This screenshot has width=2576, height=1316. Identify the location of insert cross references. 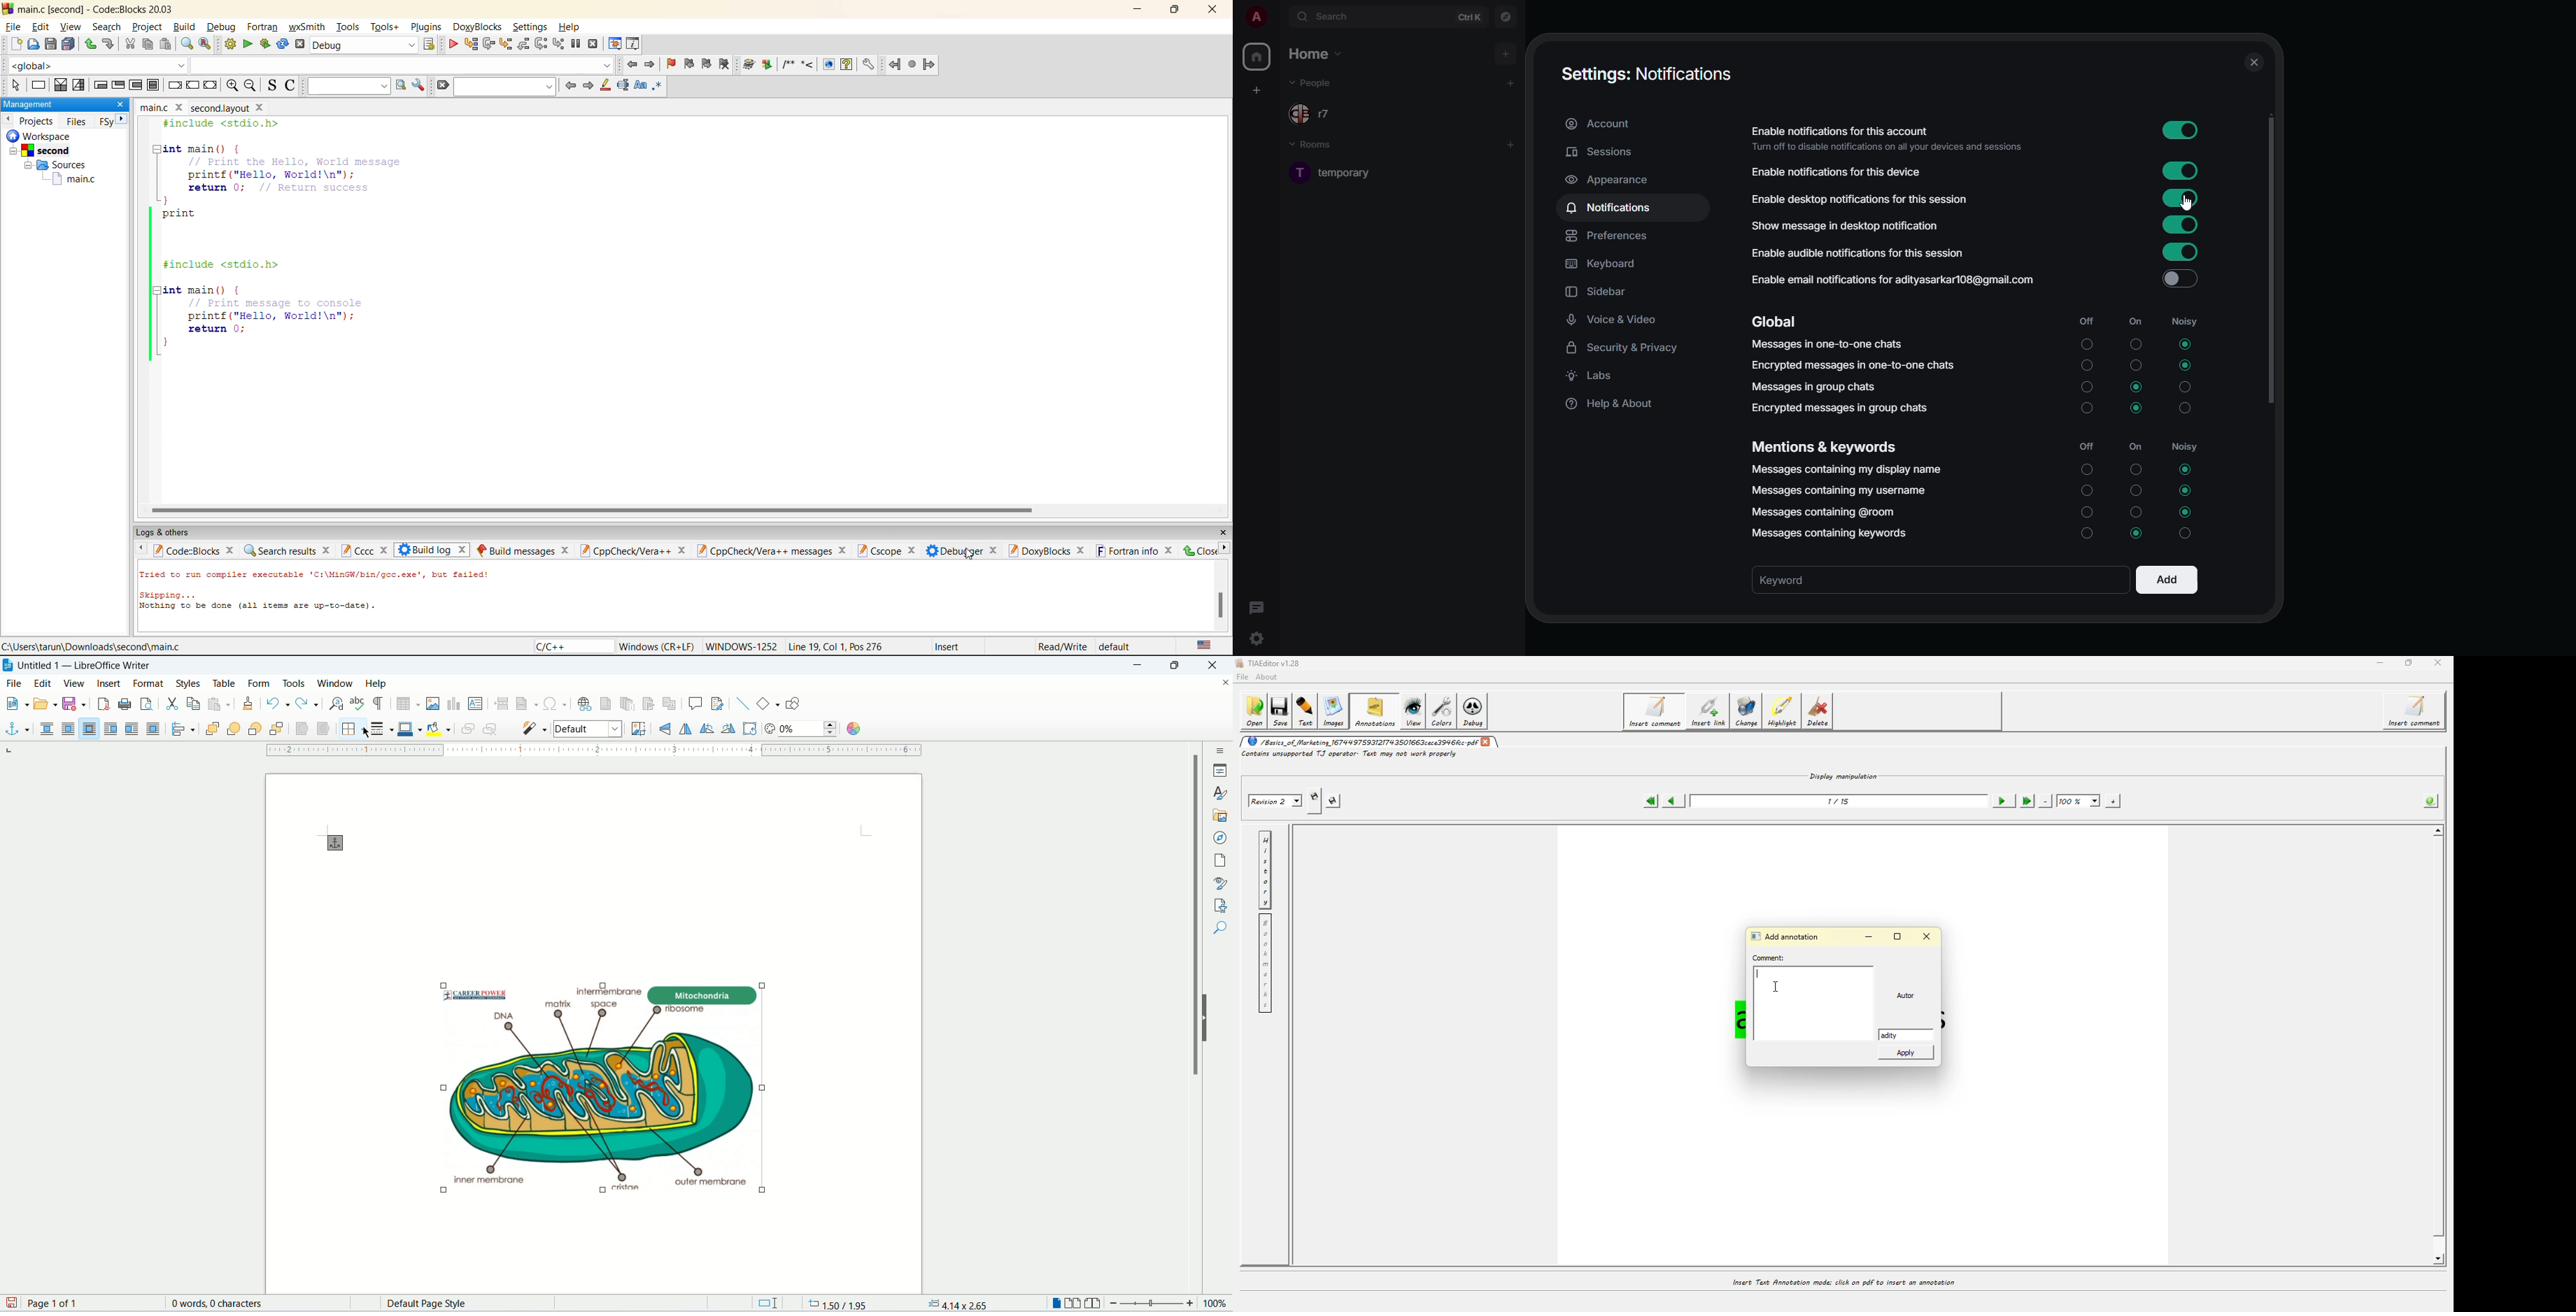
(669, 704).